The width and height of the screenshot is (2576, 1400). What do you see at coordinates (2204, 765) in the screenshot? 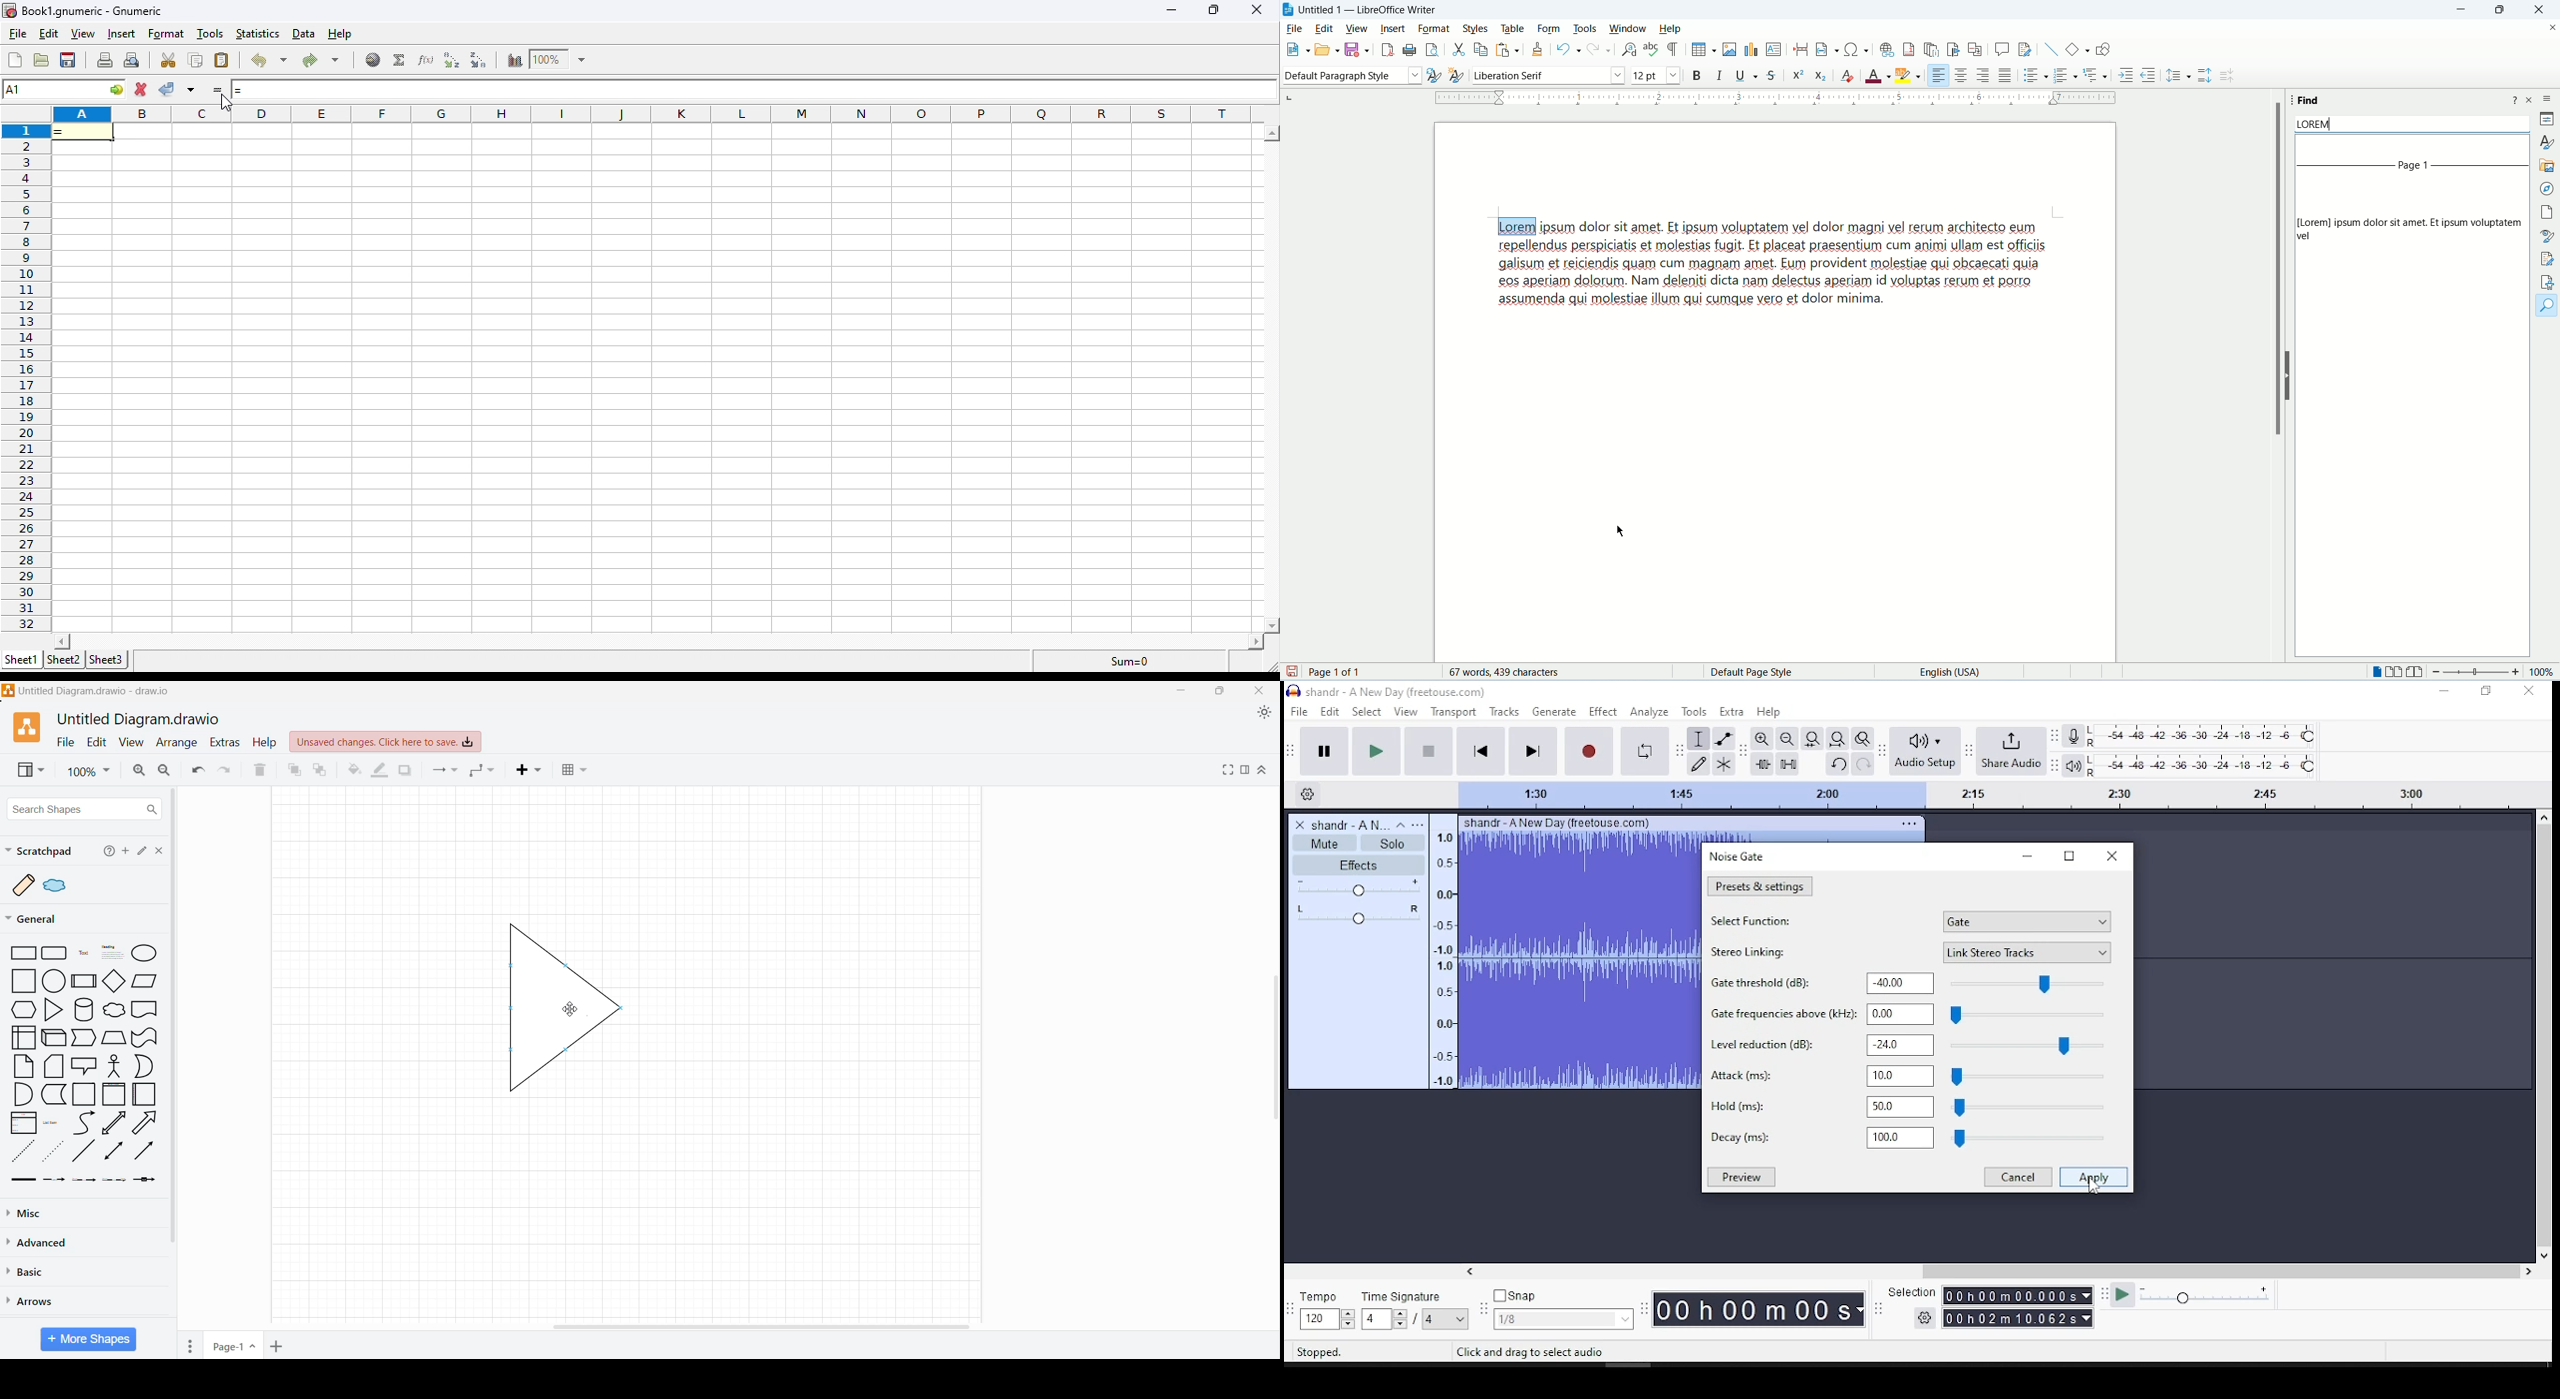
I see `playback level ` at bounding box center [2204, 765].